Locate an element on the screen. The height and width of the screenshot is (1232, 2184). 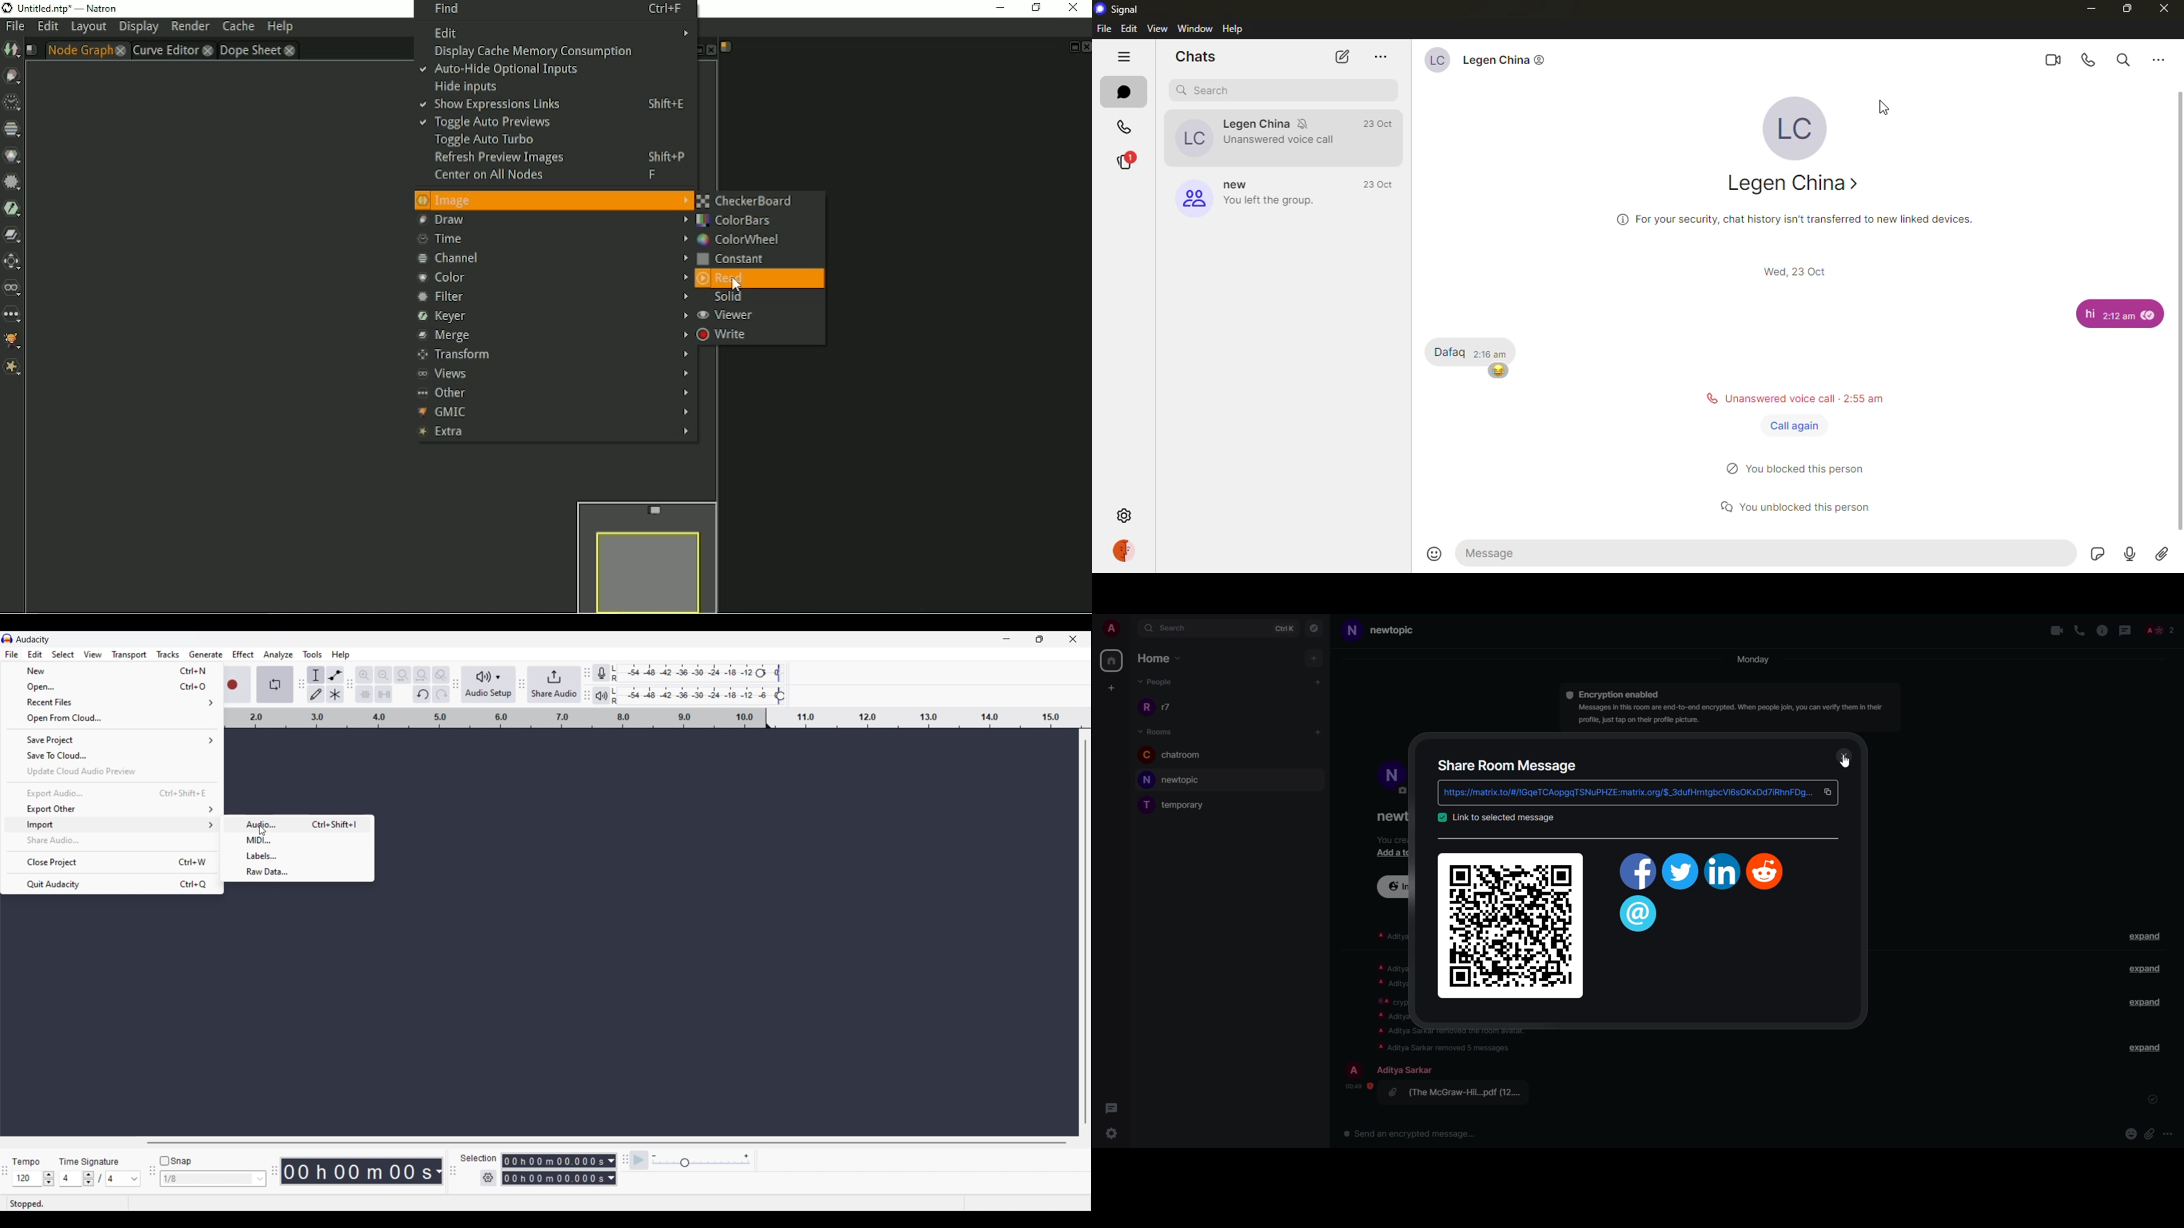
MIDI is located at coordinates (298, 840).